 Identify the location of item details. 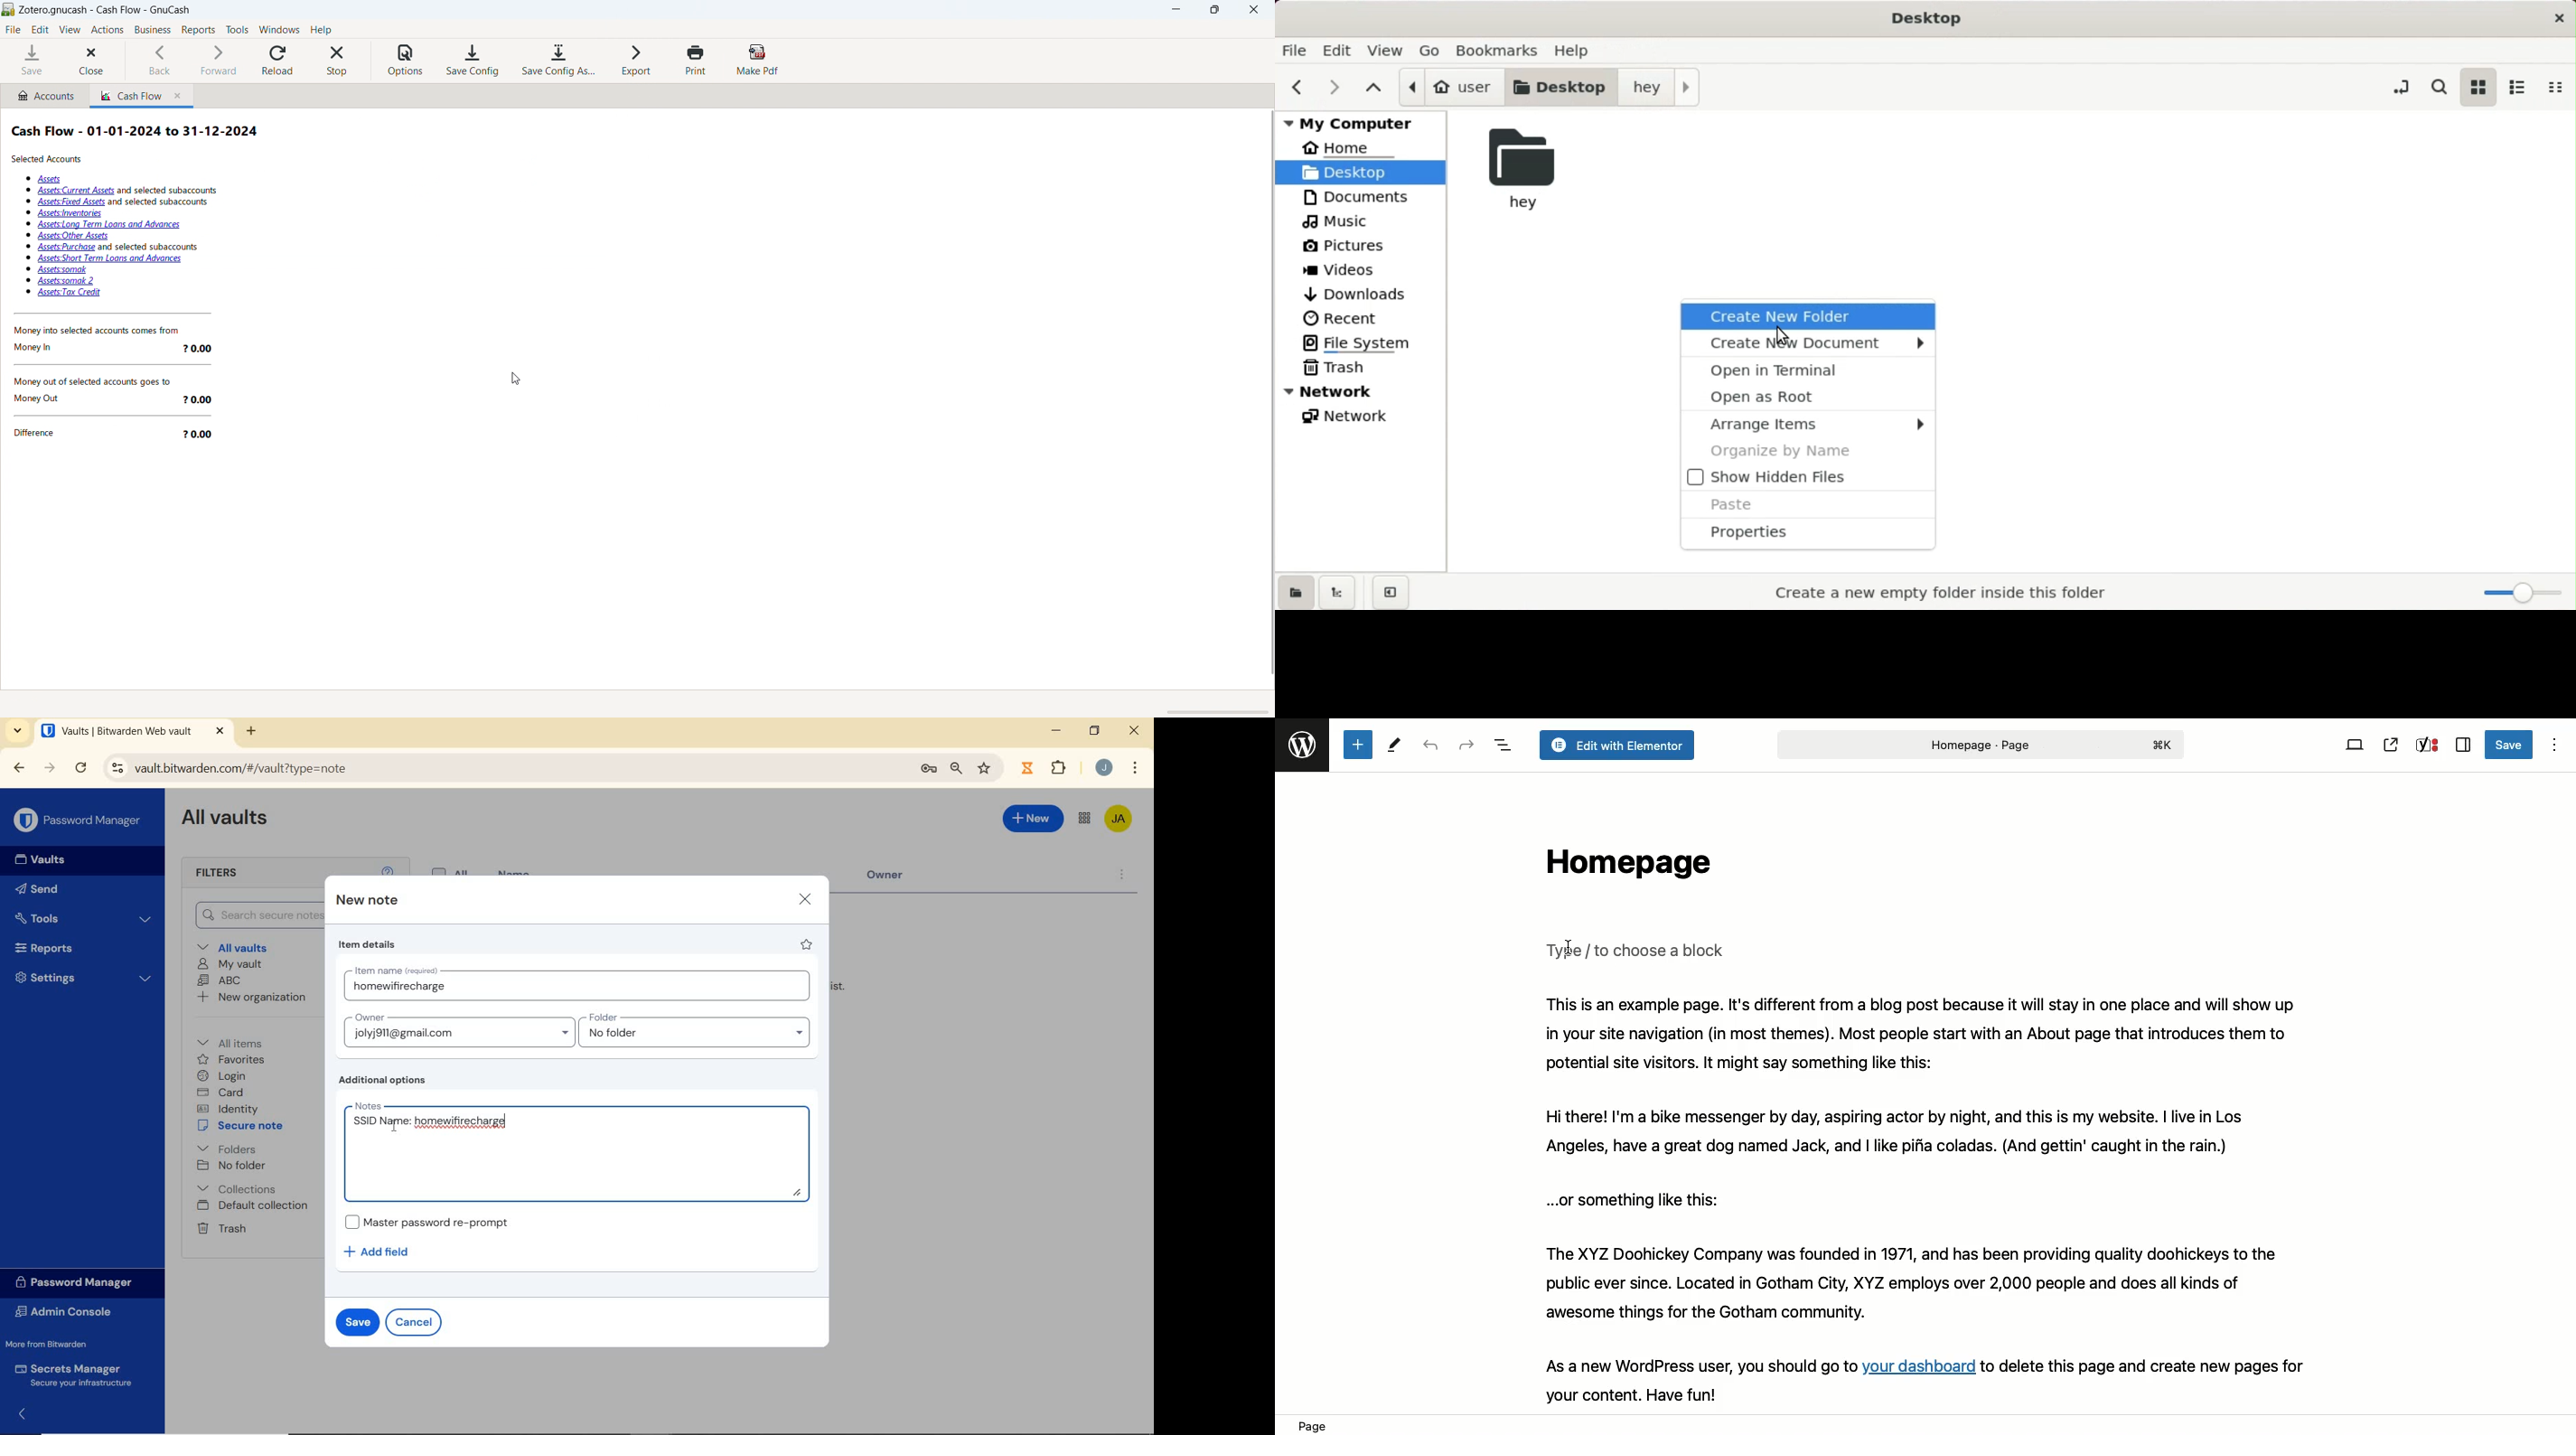
(369, 944).